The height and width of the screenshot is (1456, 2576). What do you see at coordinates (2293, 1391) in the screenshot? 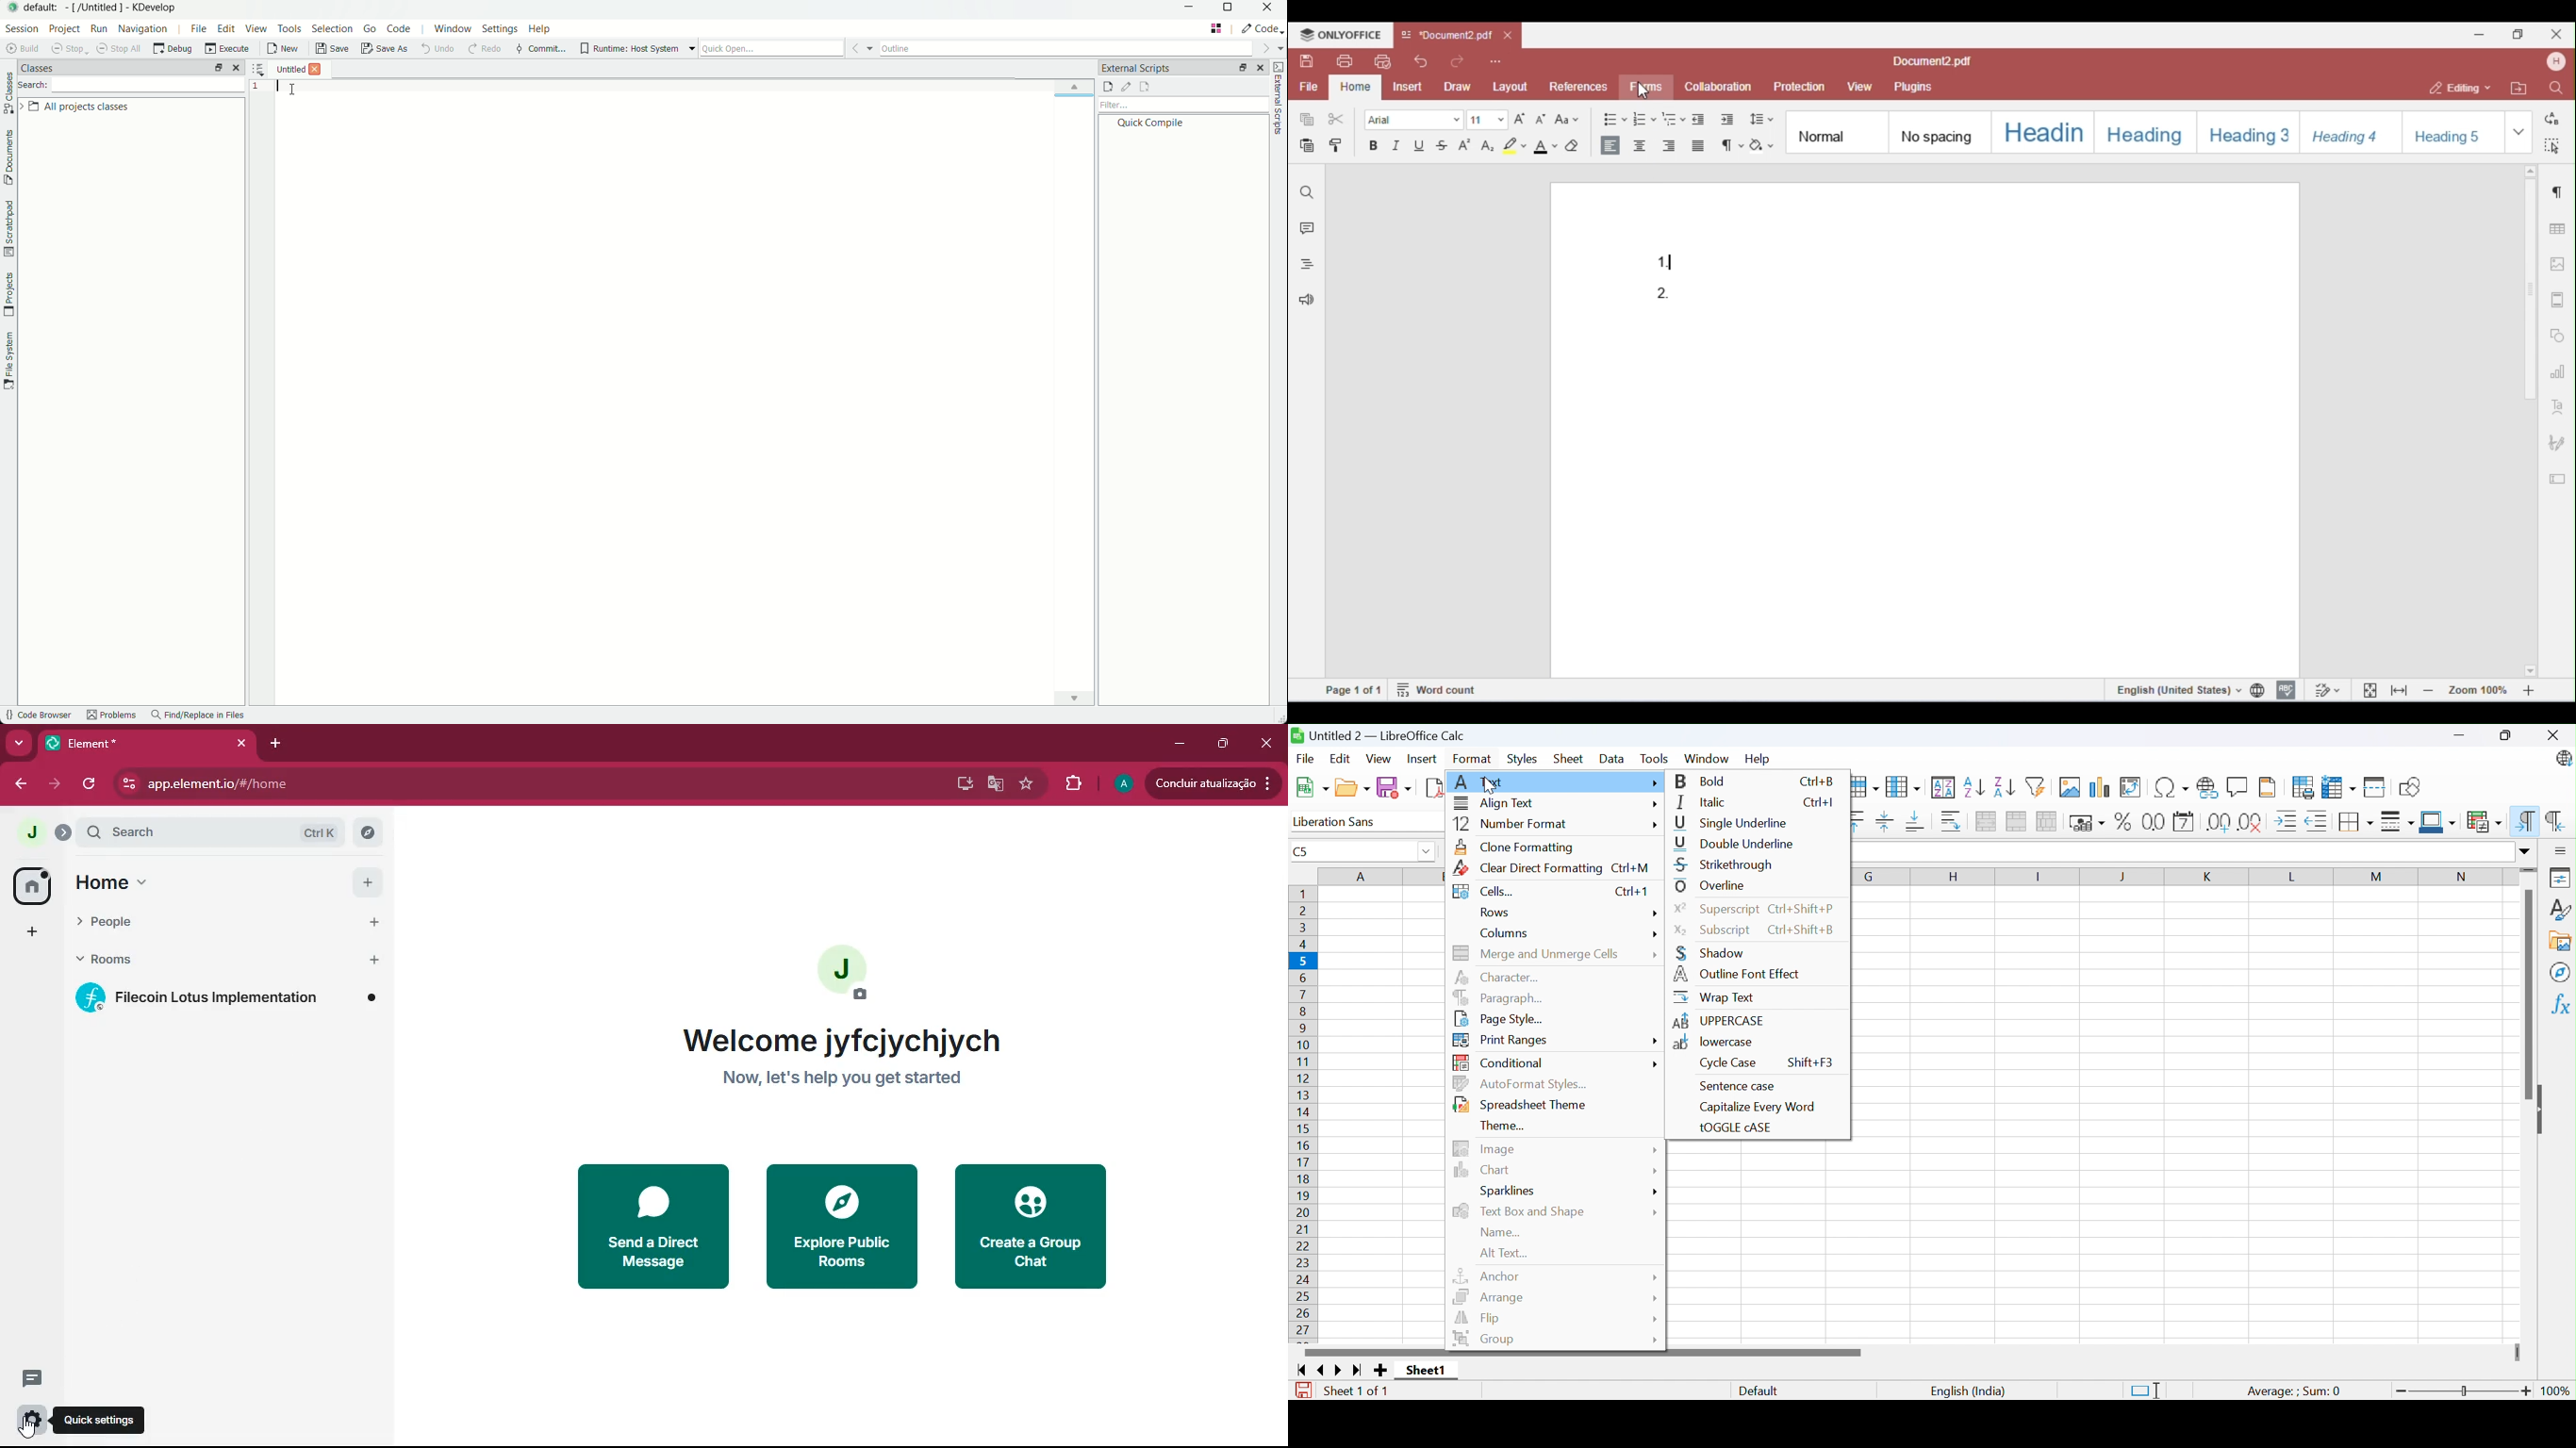
I see `Average: ; Sum:0` at bounding box center [2293, 1391].